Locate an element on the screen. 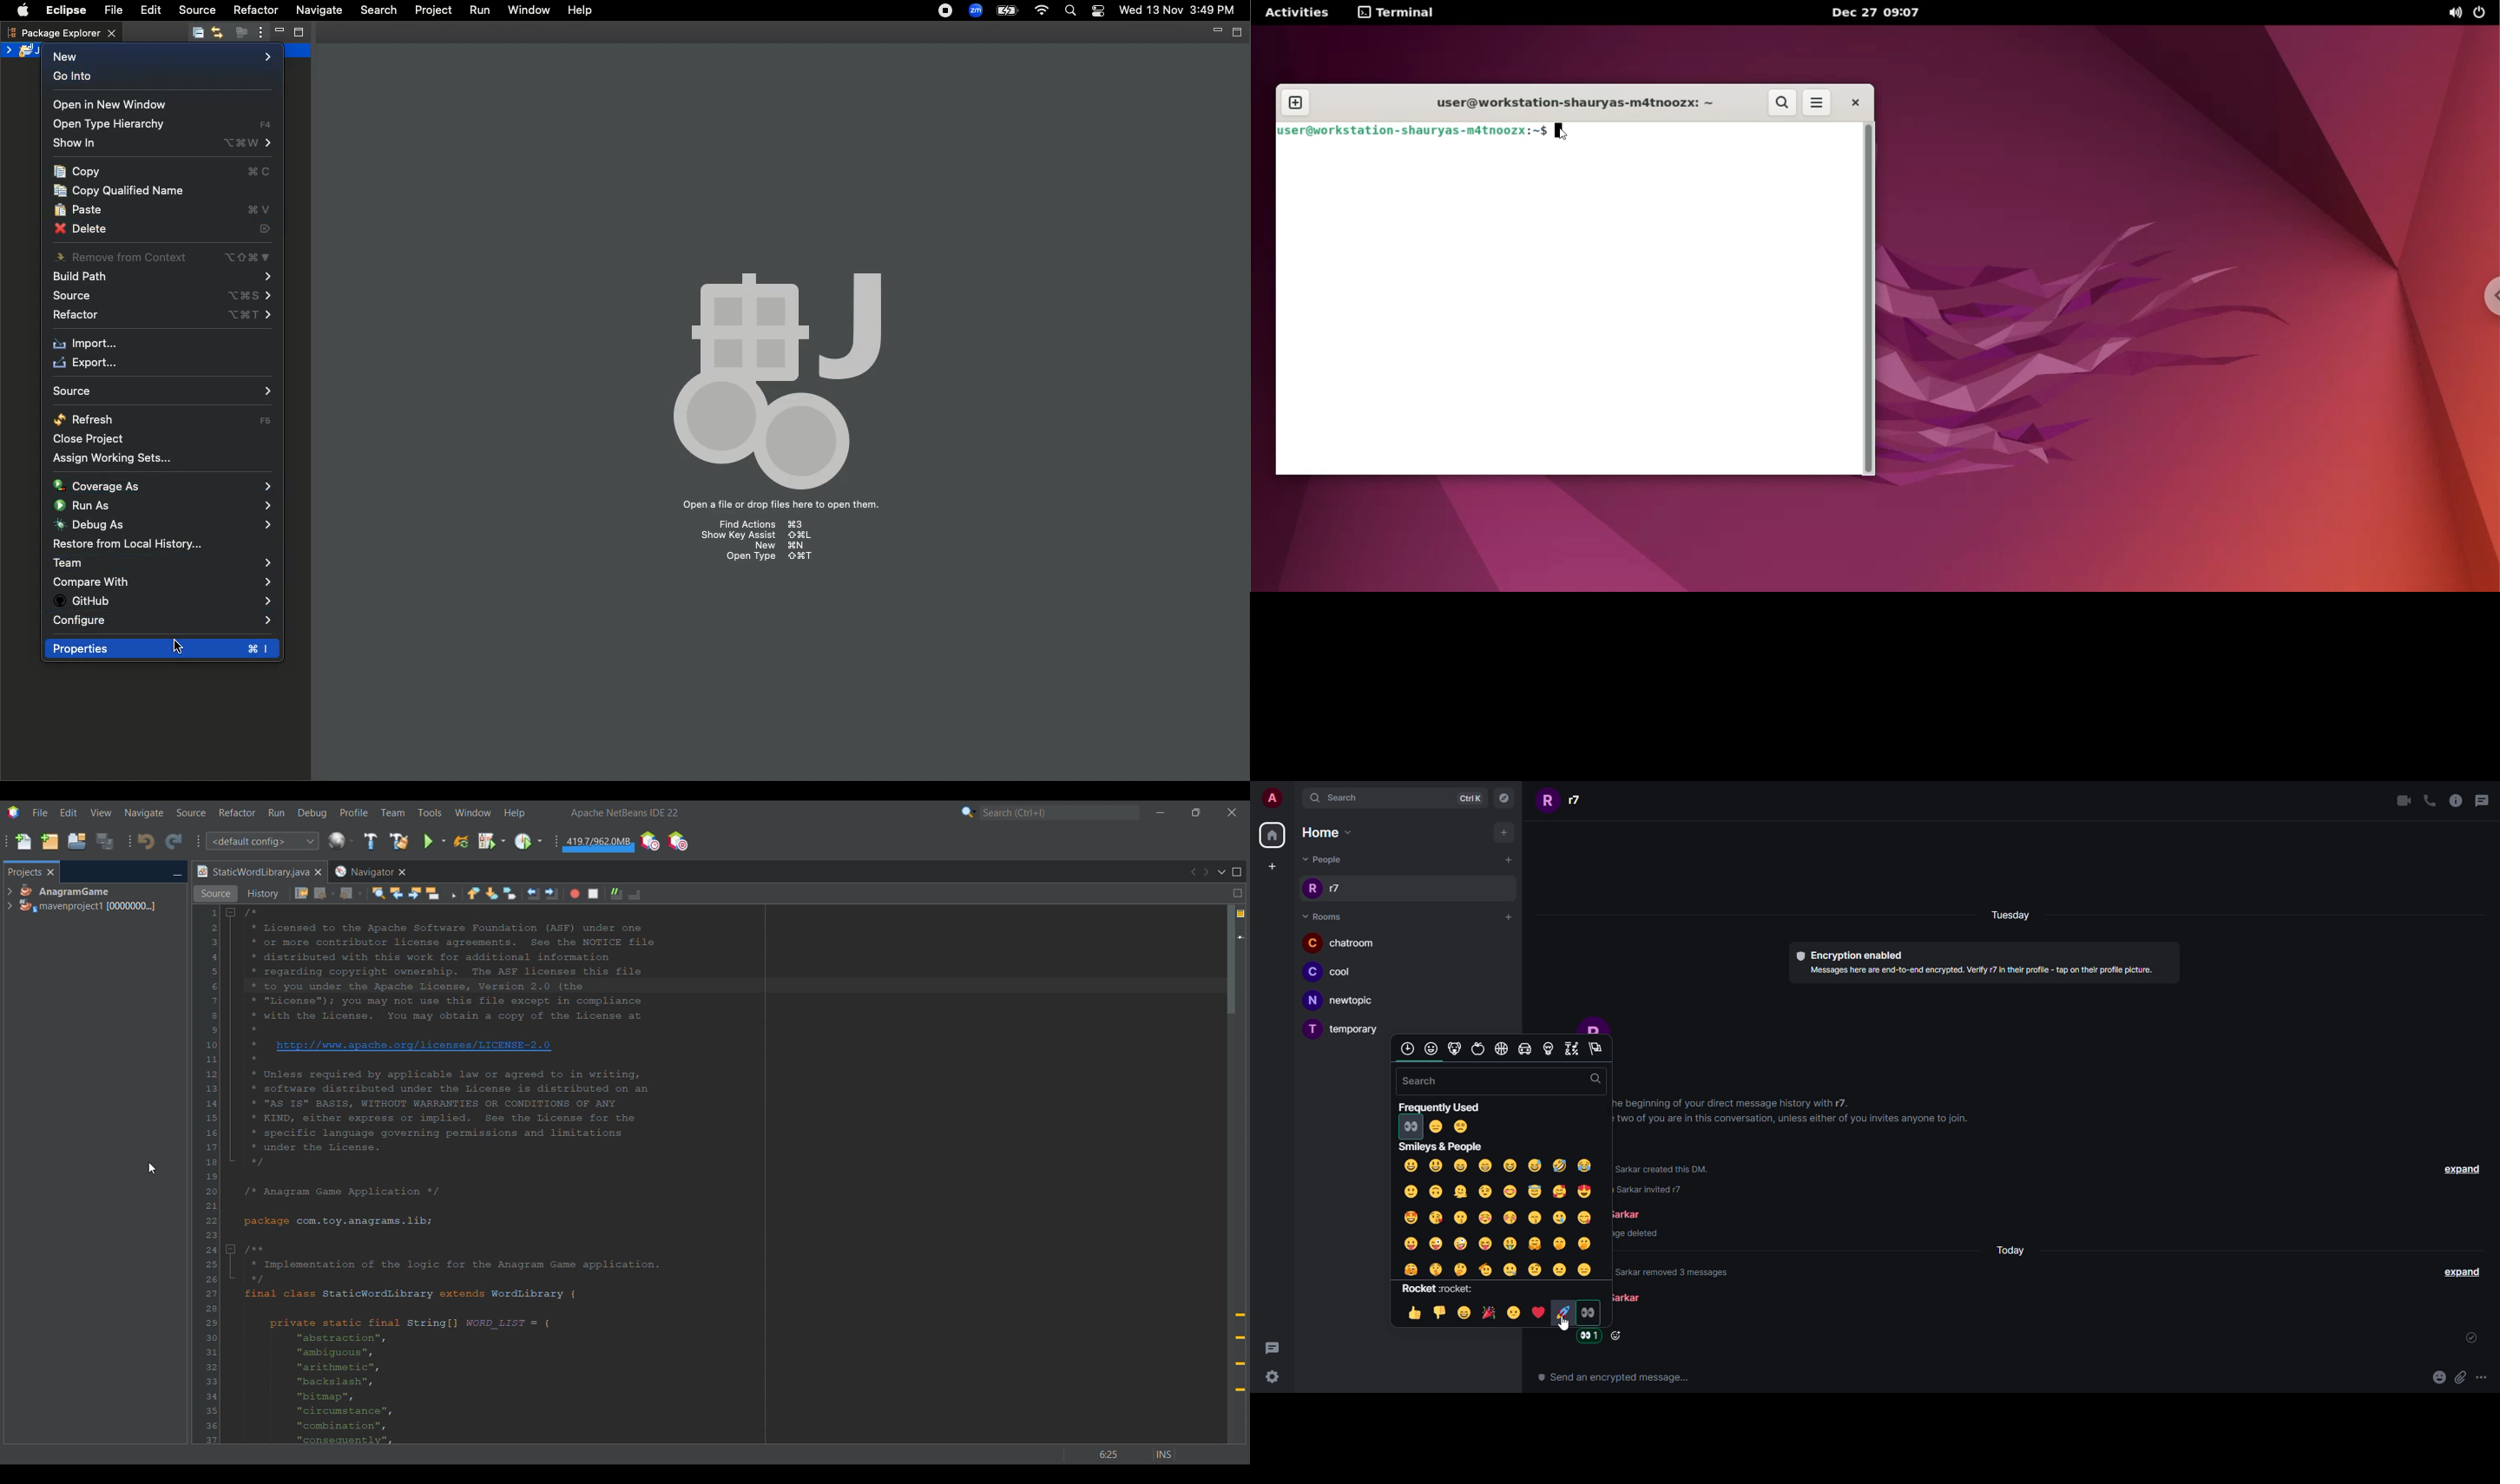 Image resolution: width=2520 pixels, height=1484 pixels. category is located at coordinates (1455, 1049).